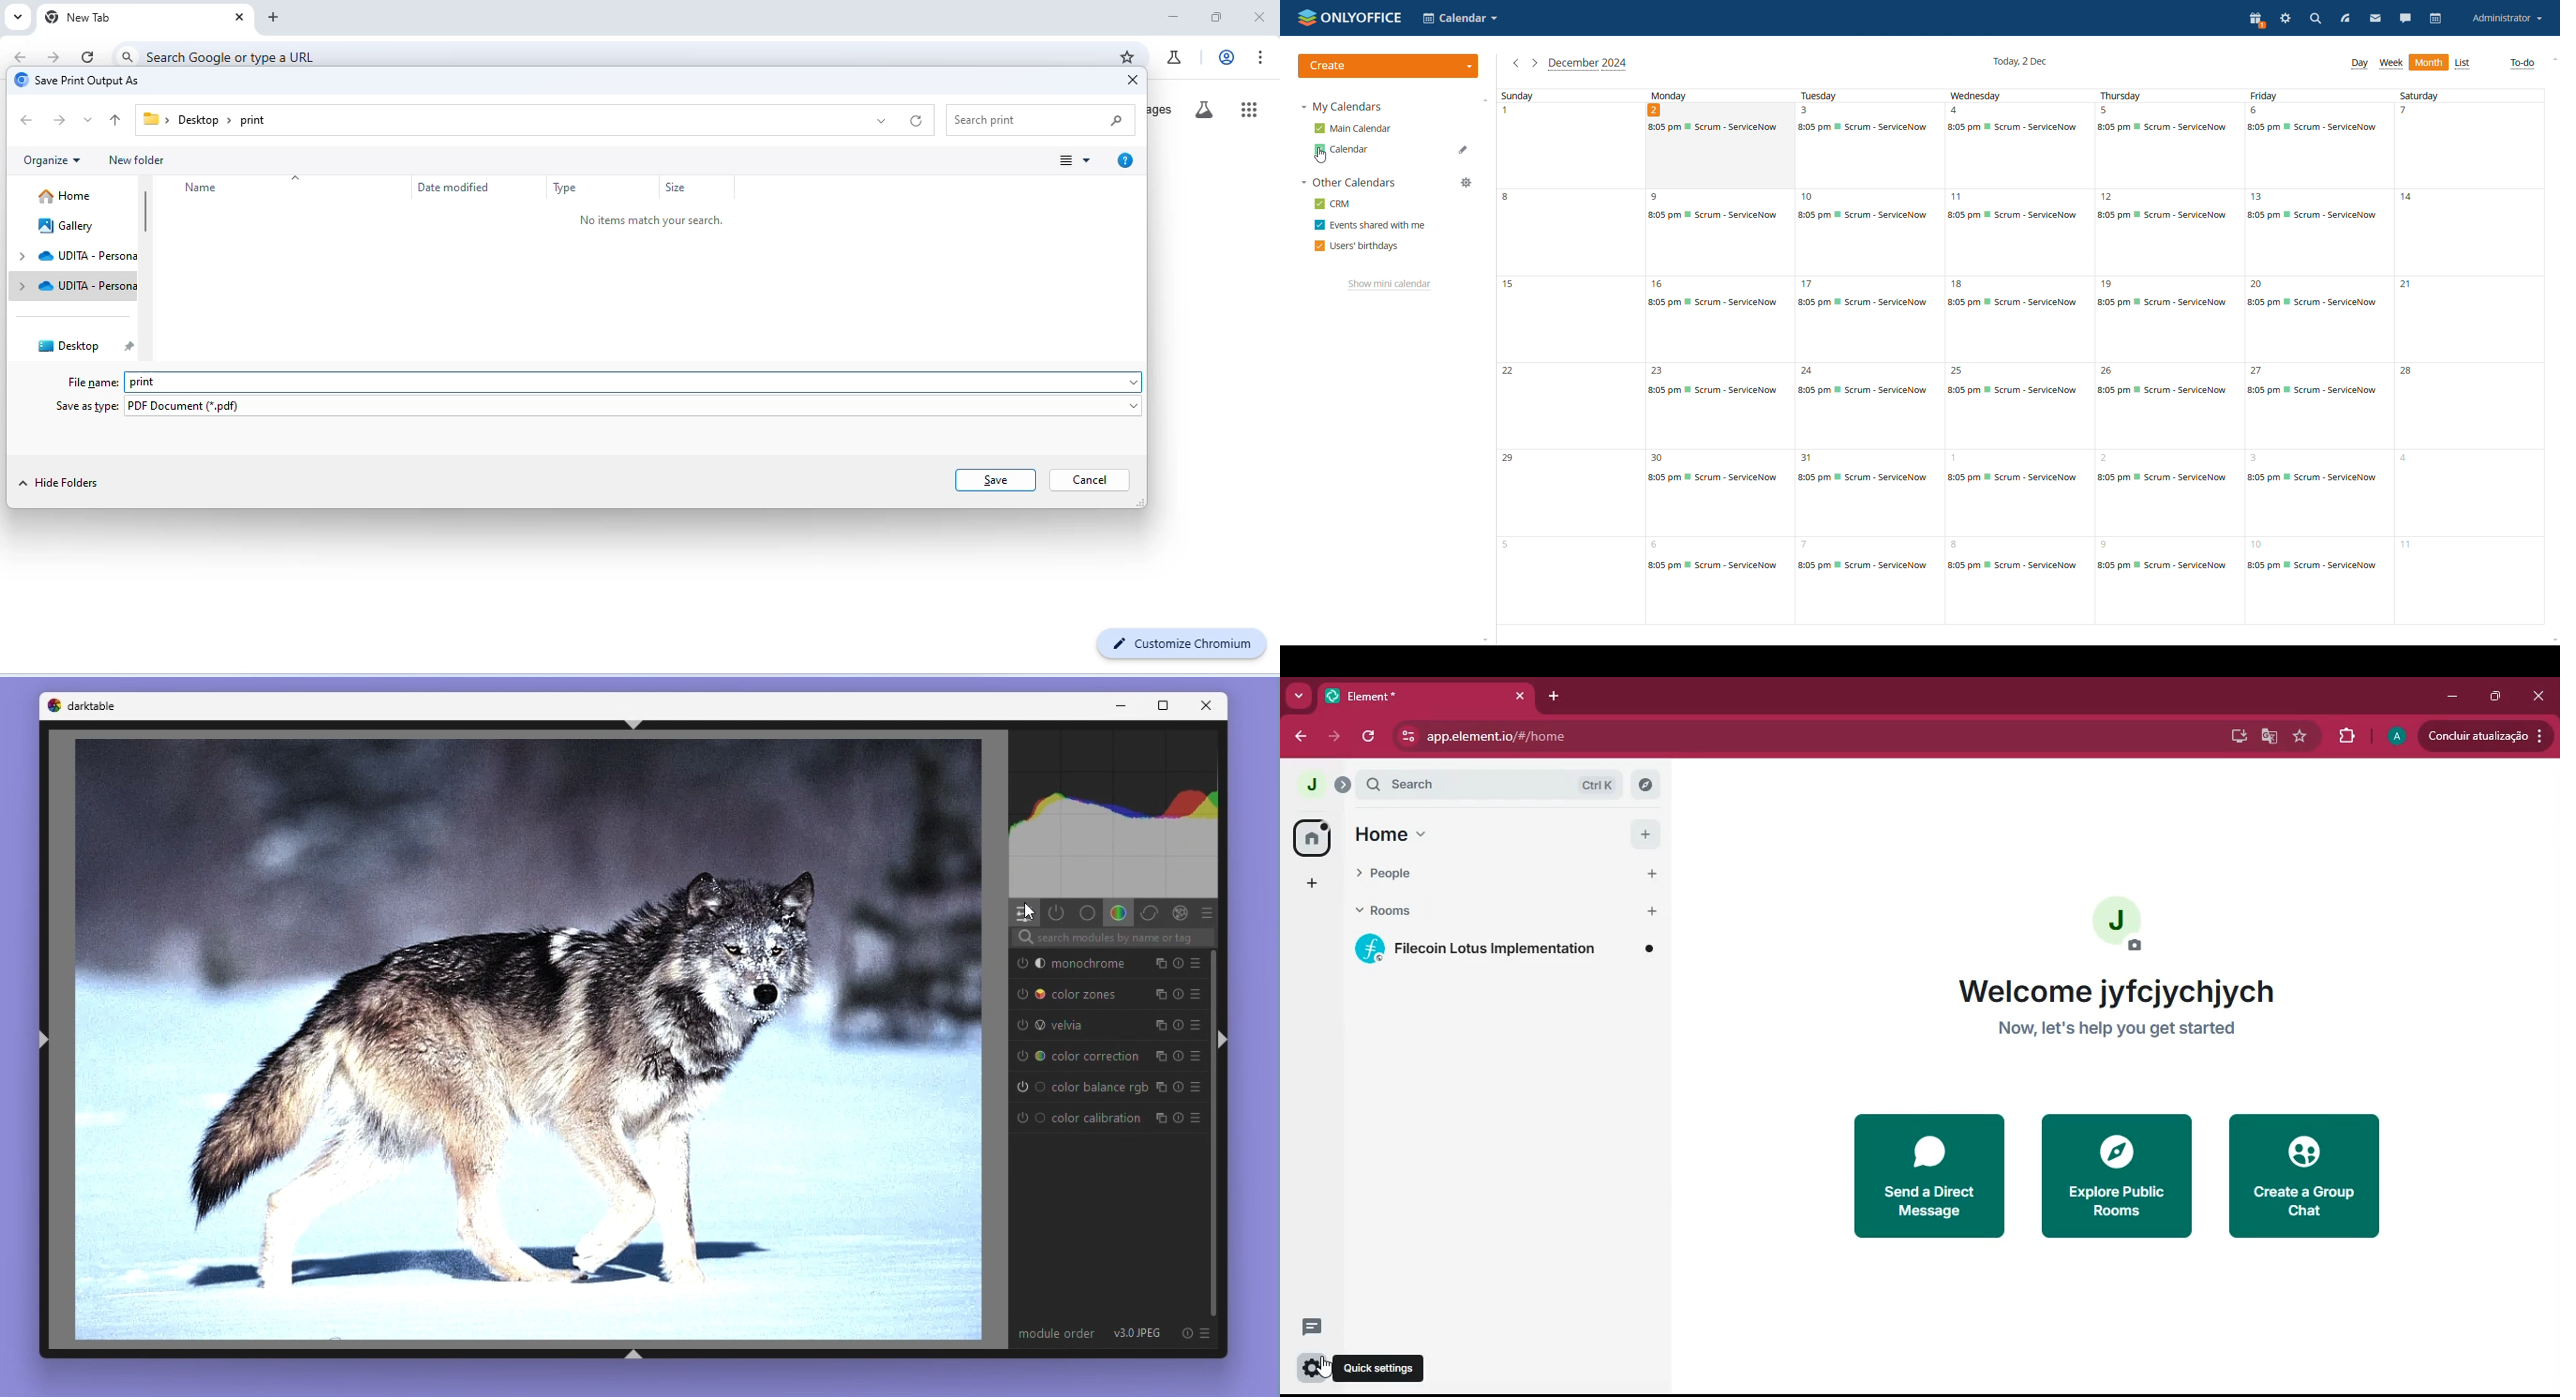 The image size is (2576, 1400). I want to click on color, so click(1118, 913).